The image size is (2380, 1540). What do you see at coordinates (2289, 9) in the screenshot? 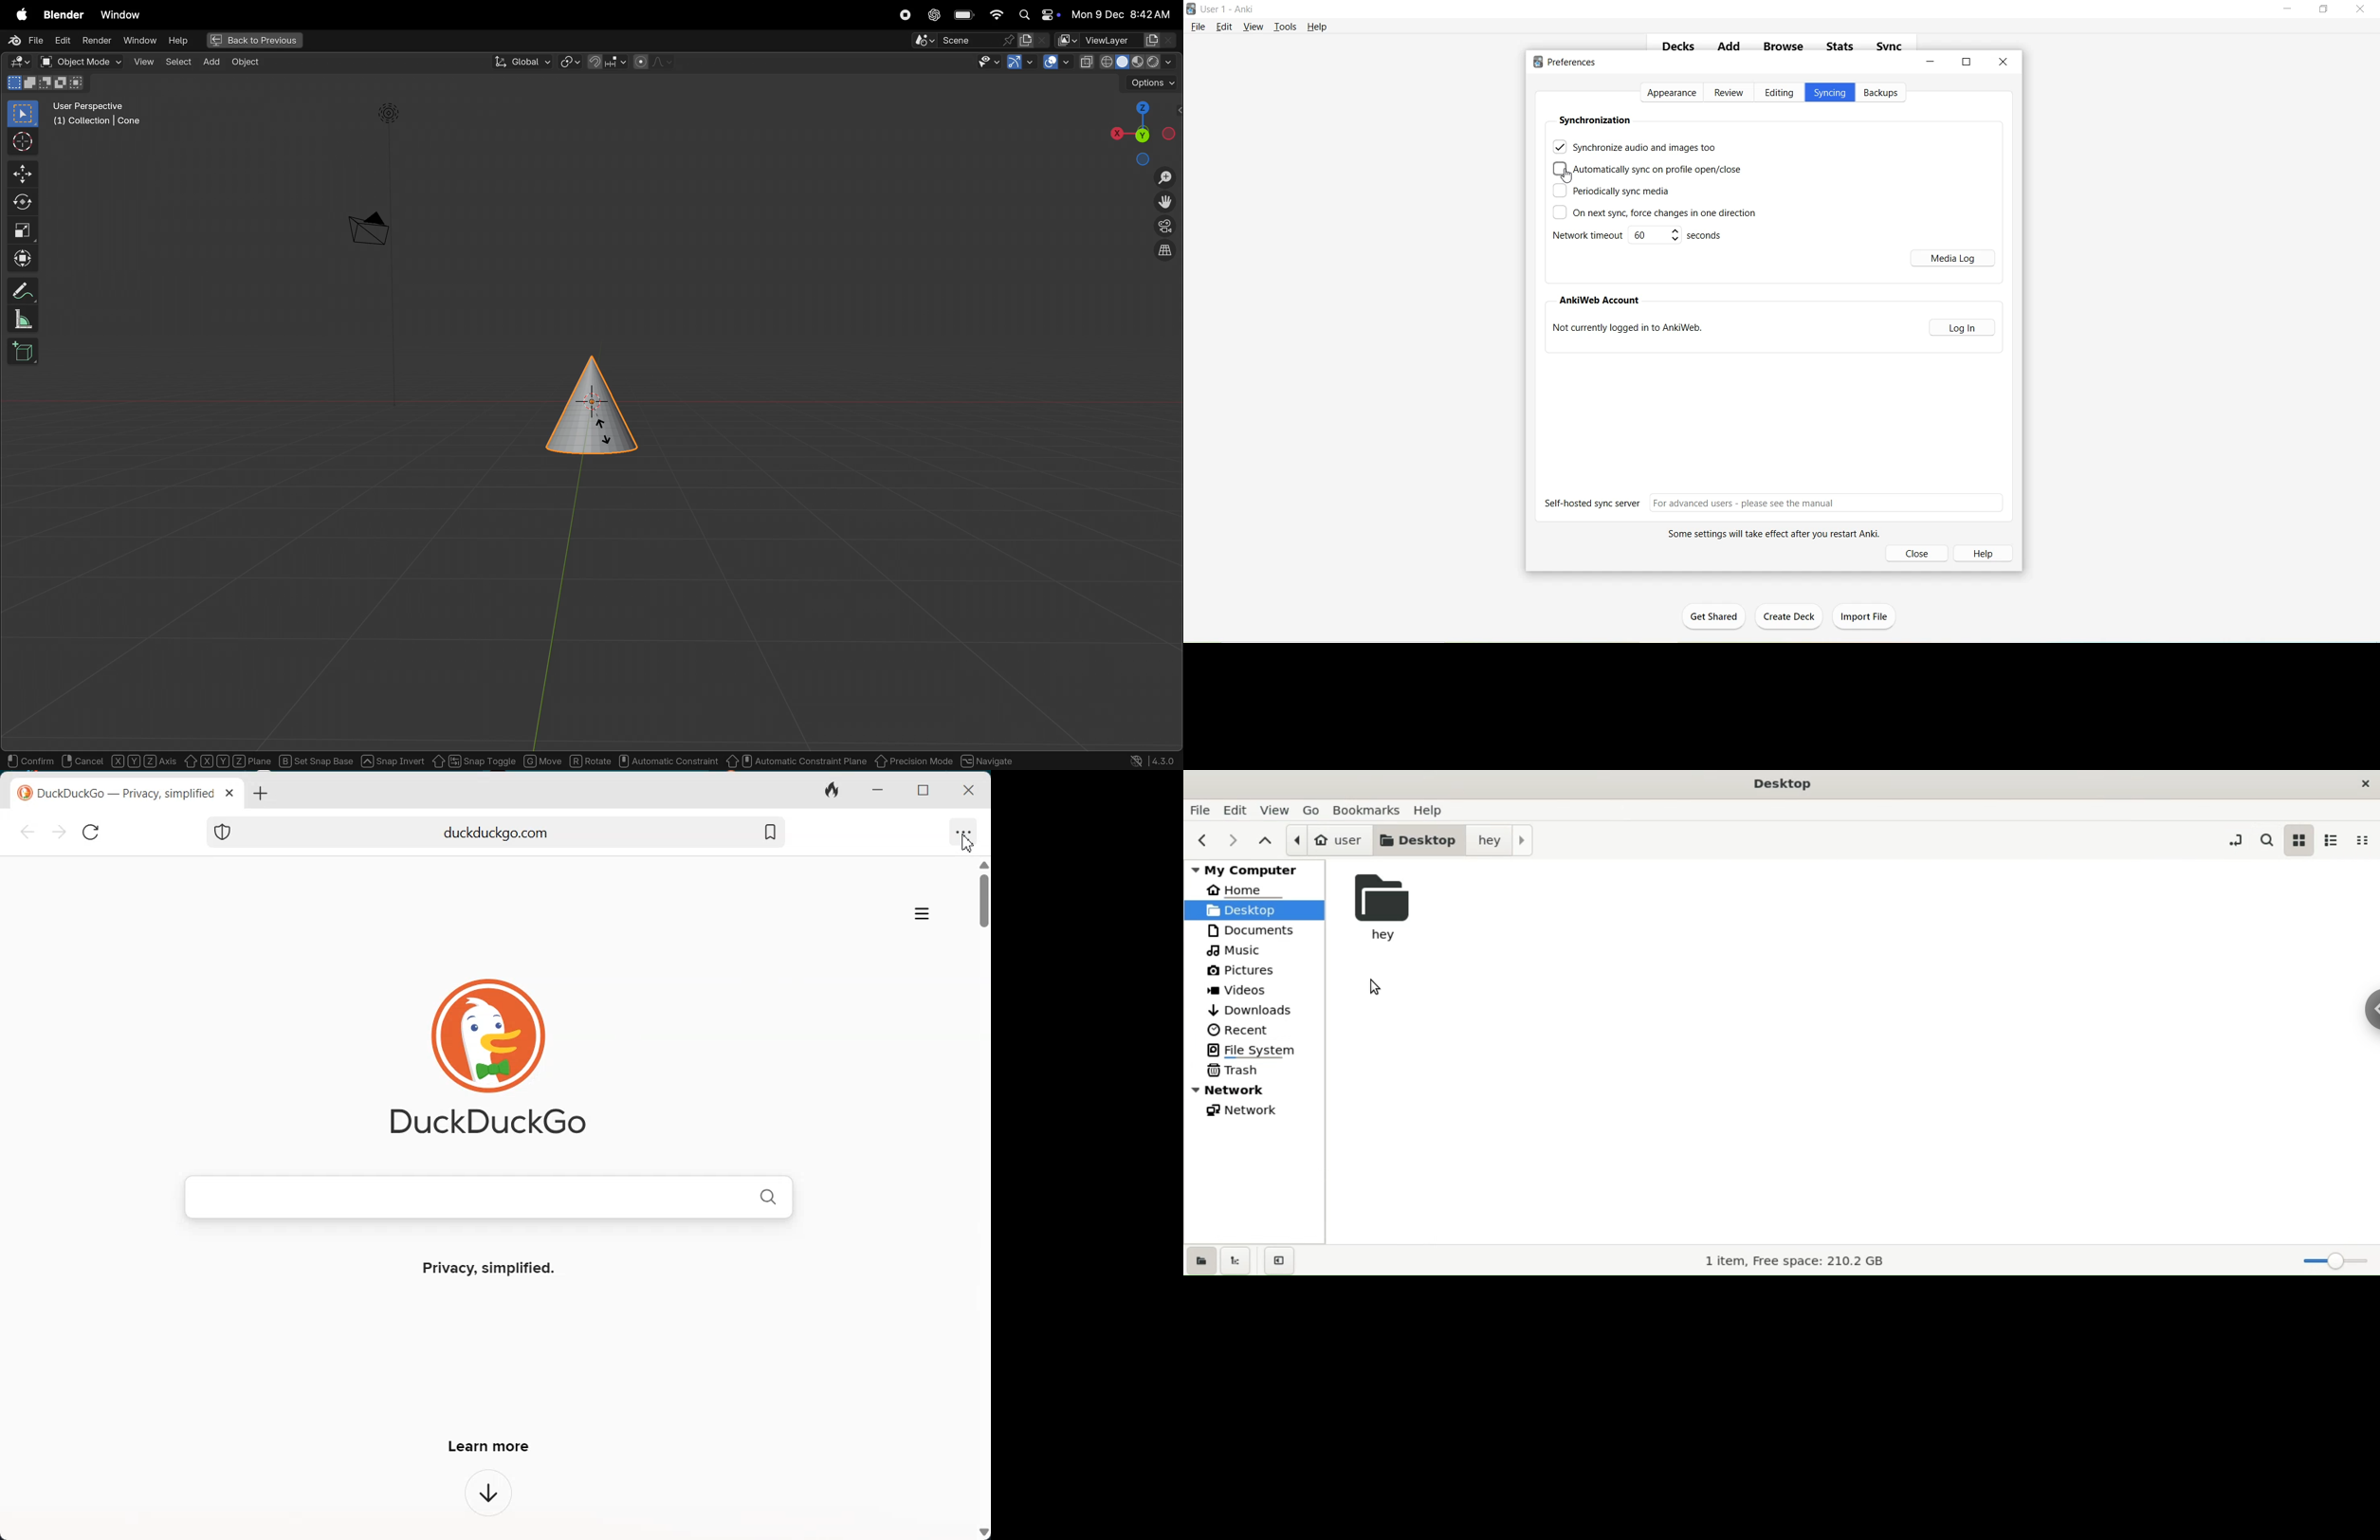
I see `Minimize` at bounding box center [2289, 9].